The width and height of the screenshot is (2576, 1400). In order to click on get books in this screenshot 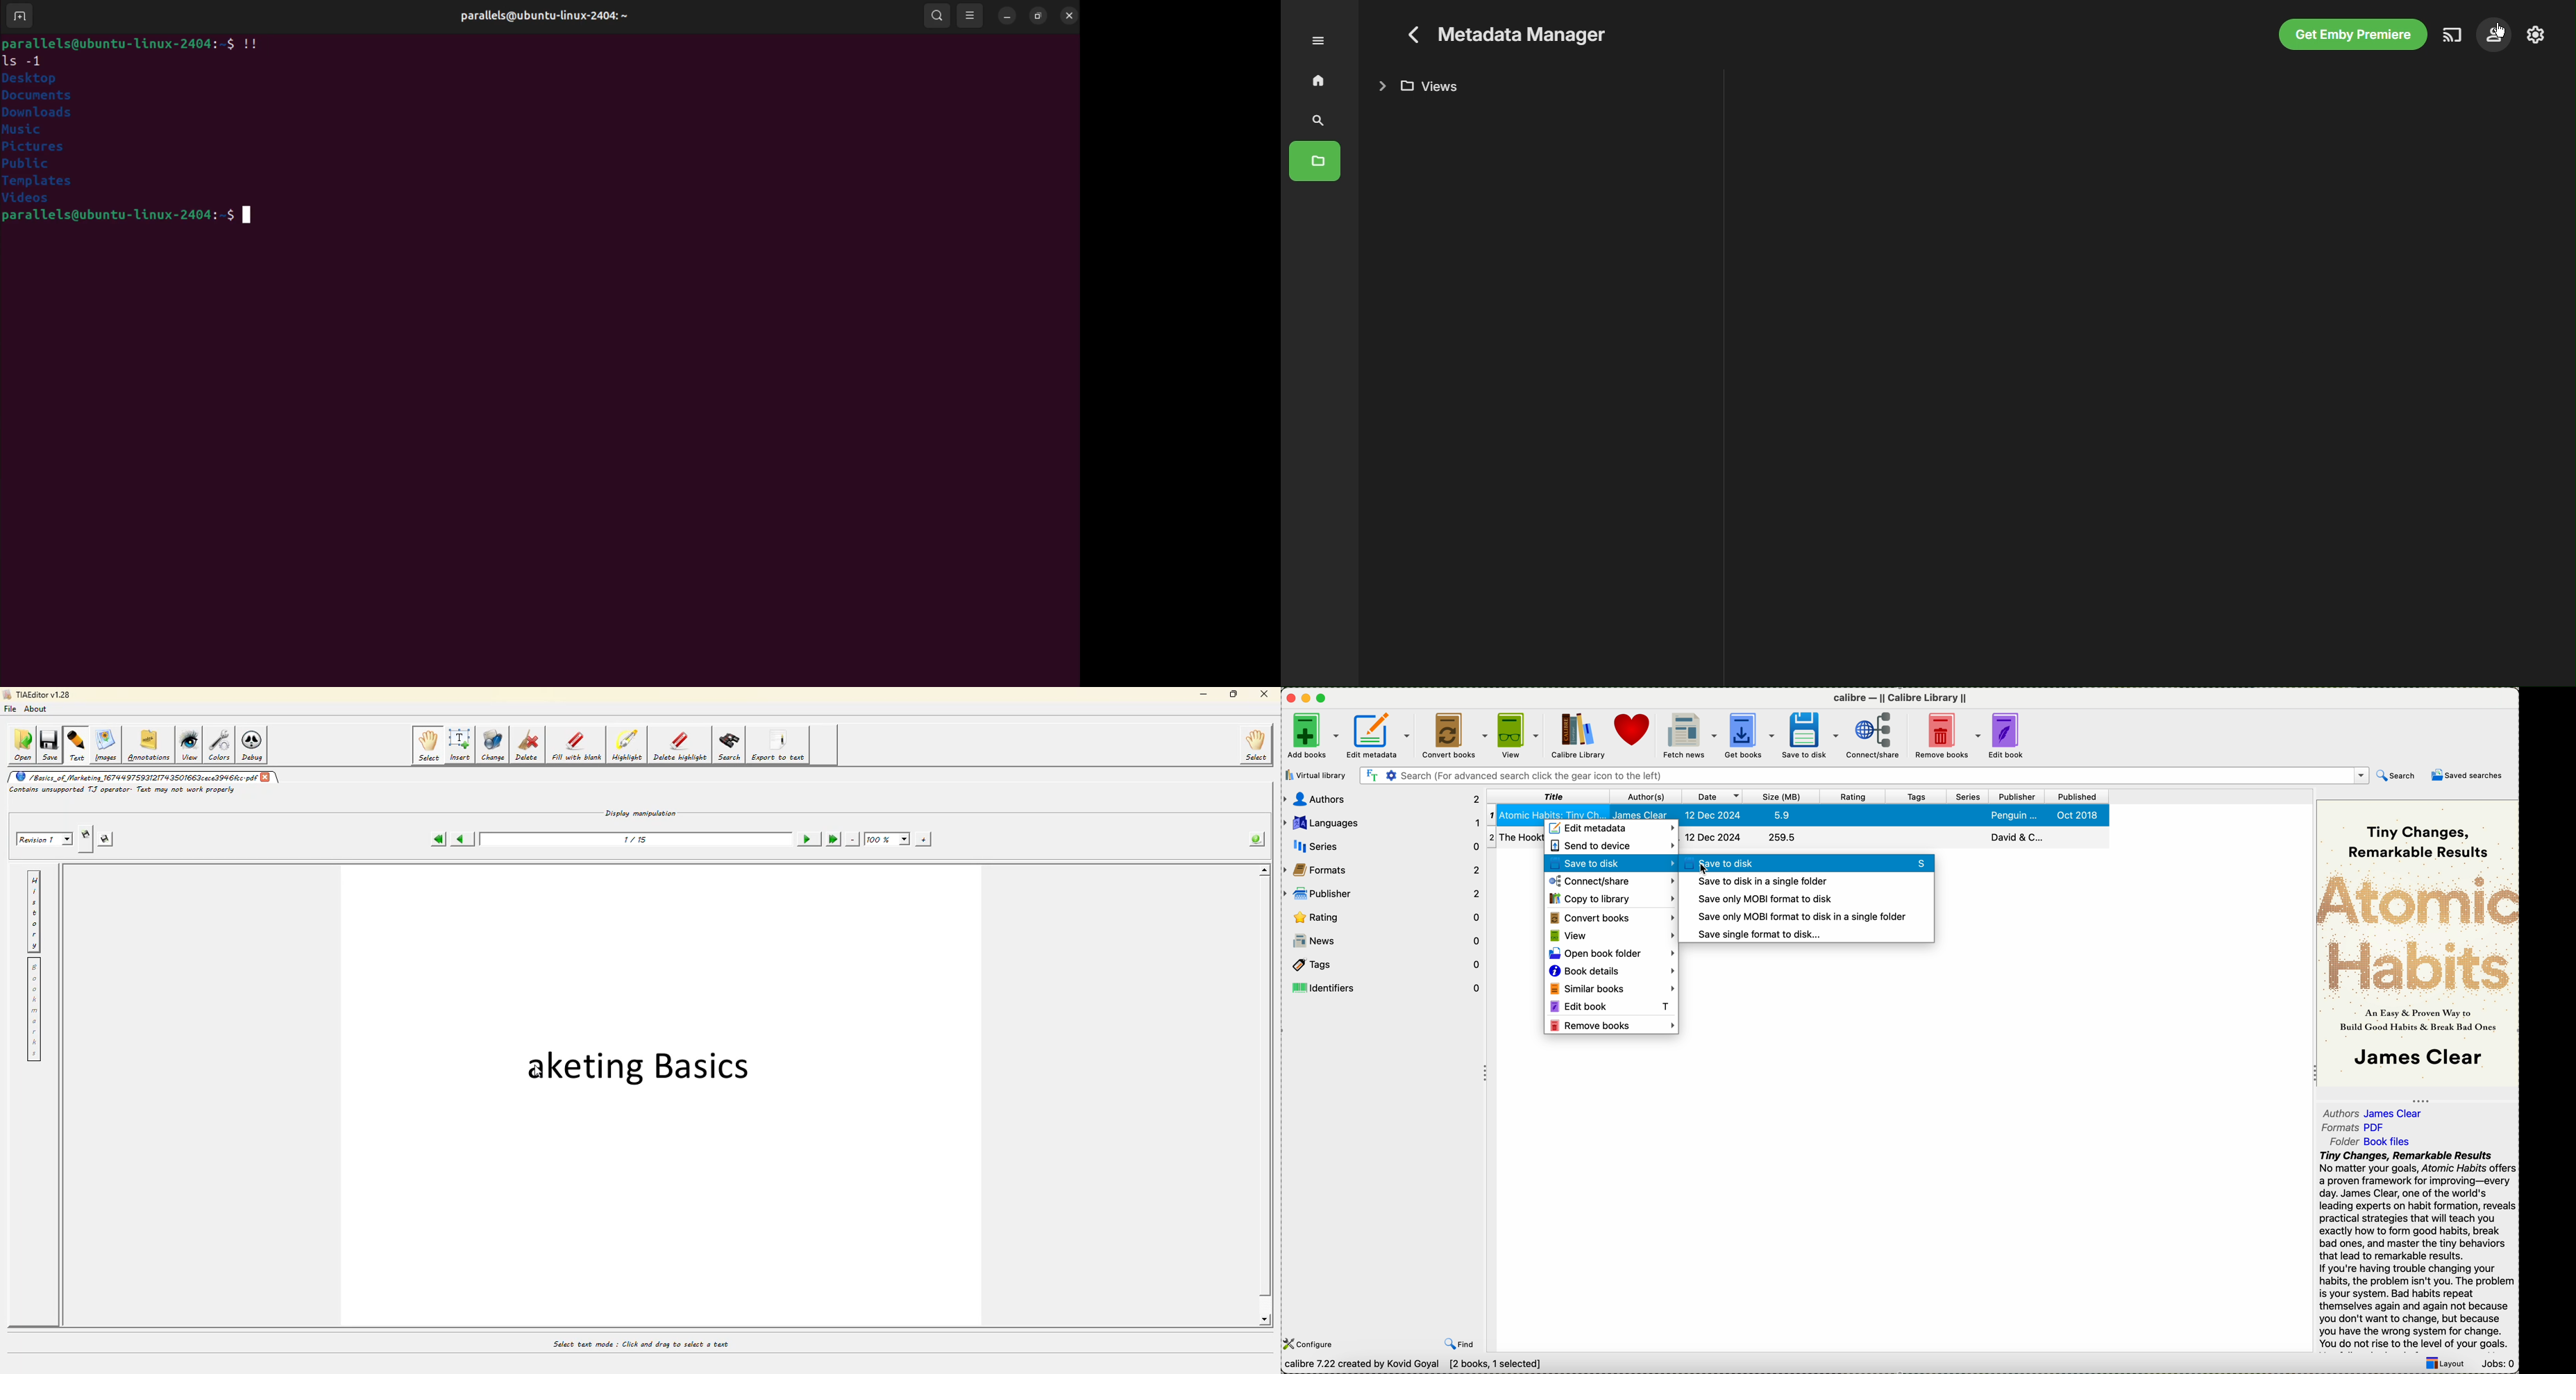, I will do `click(1748, 736)`.